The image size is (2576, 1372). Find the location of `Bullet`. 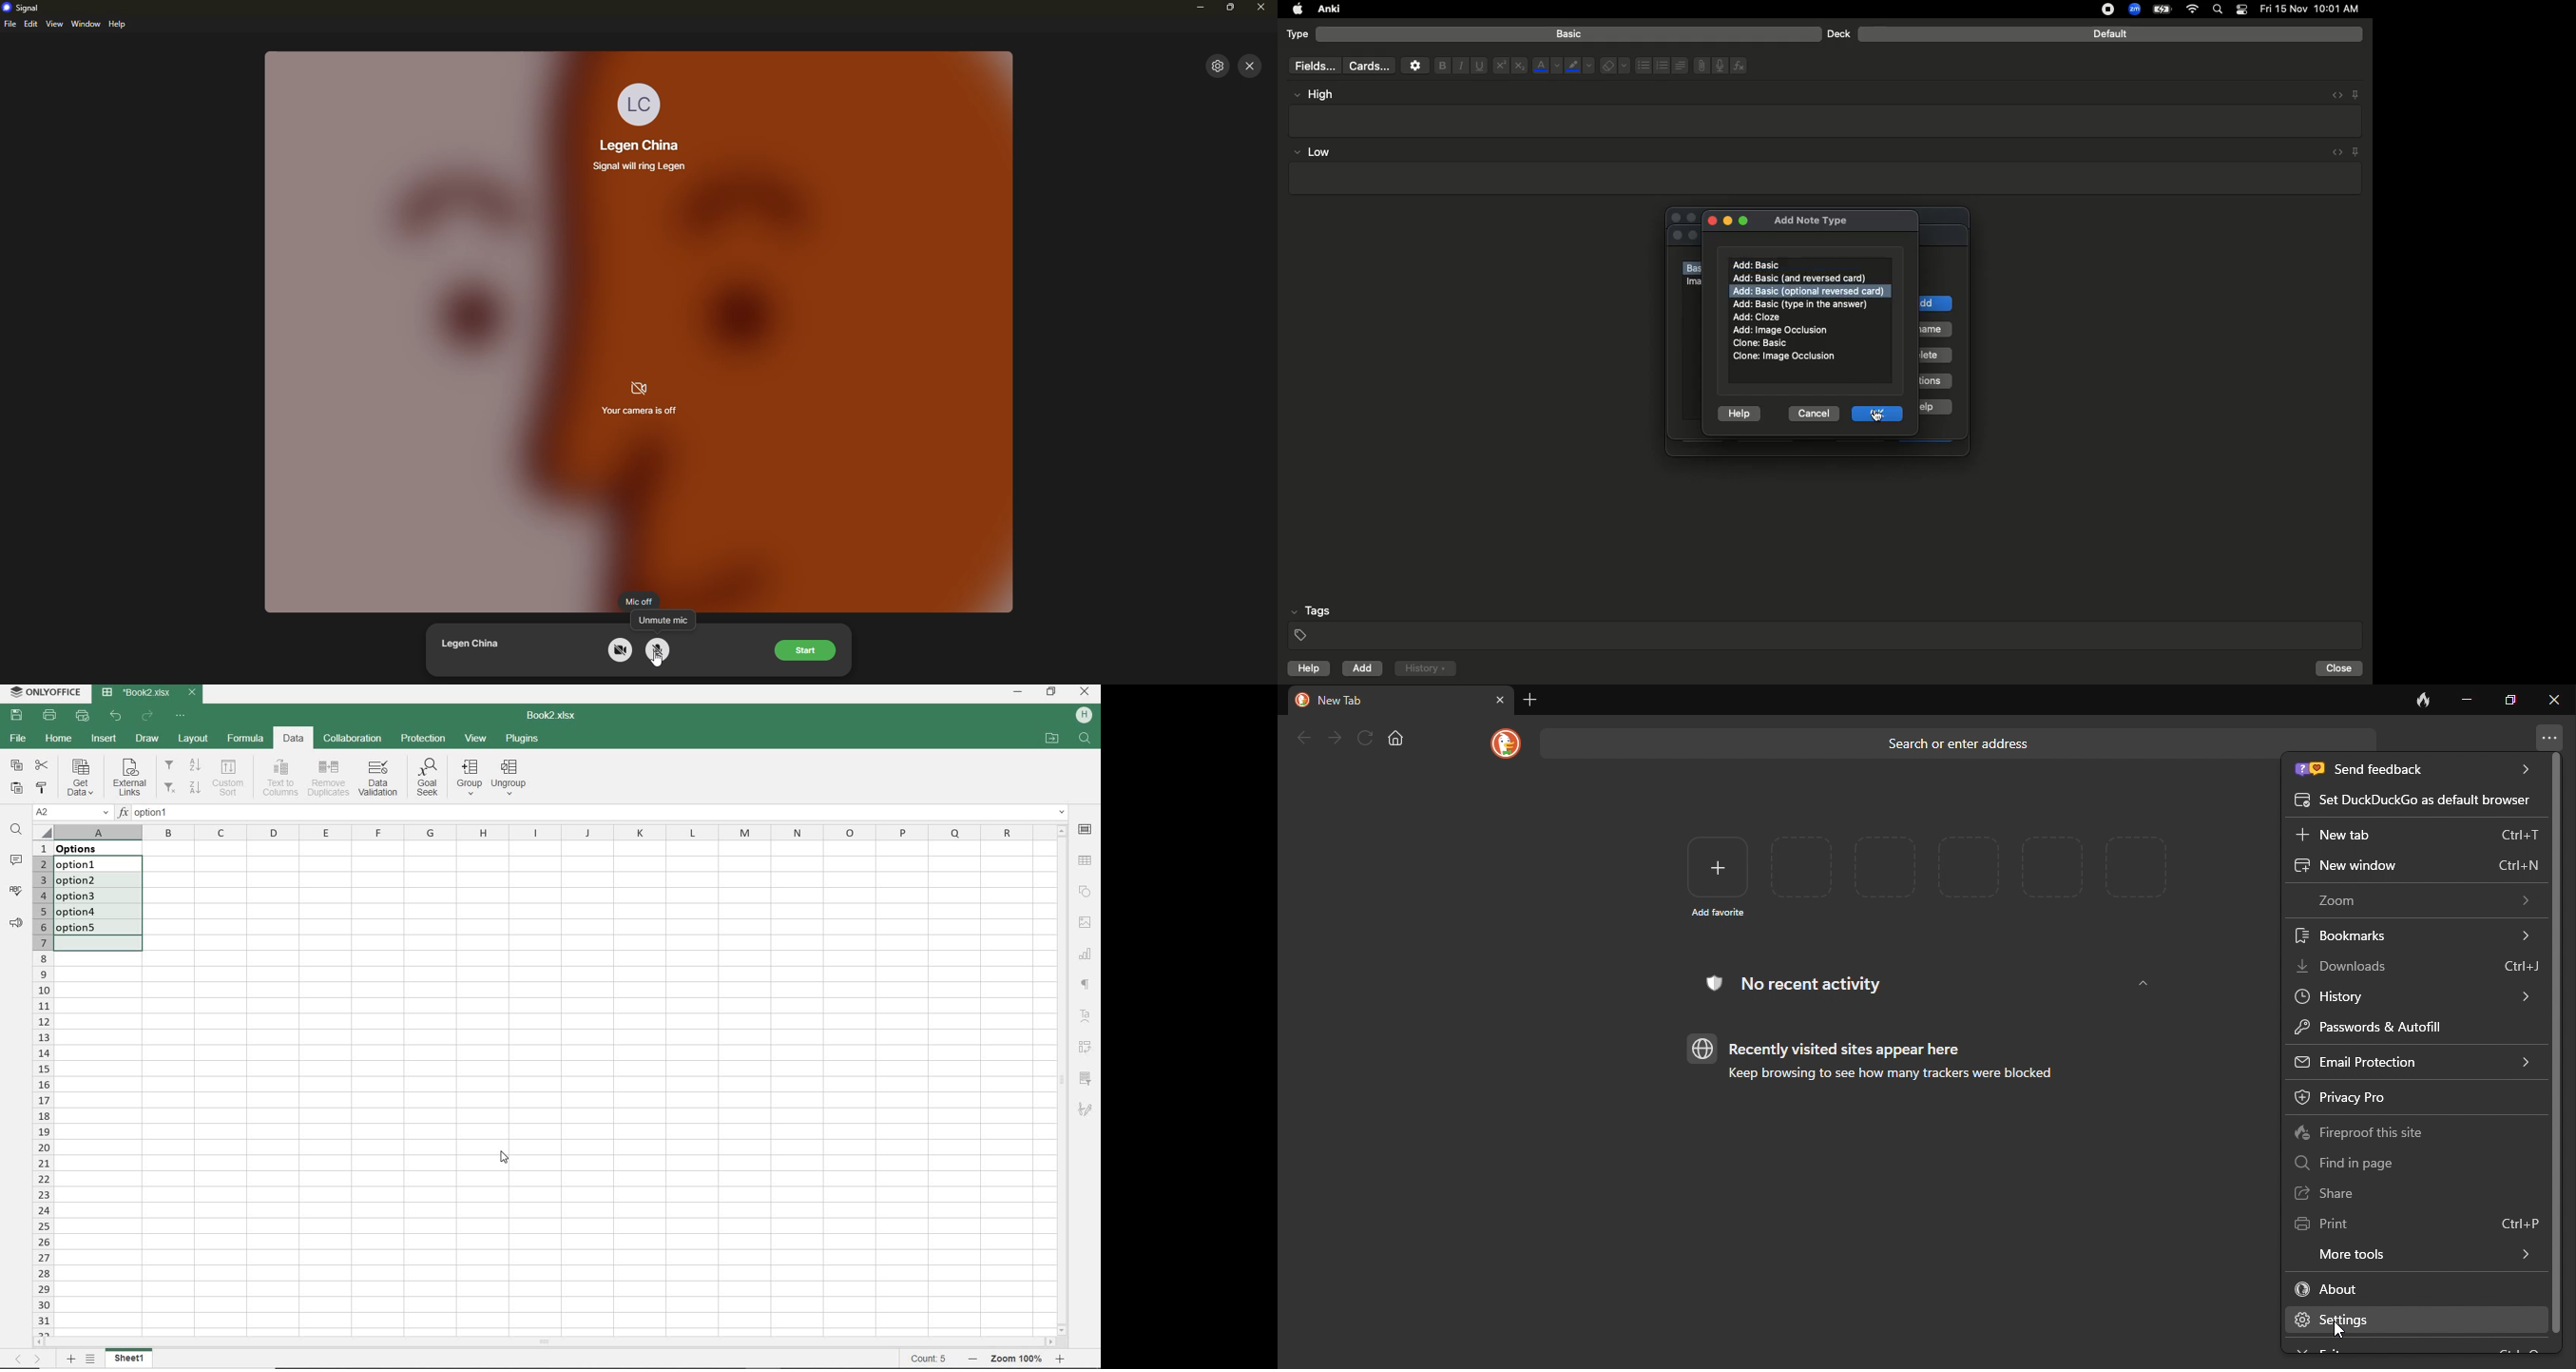

Bullet is located at coordinates (1643, 65).